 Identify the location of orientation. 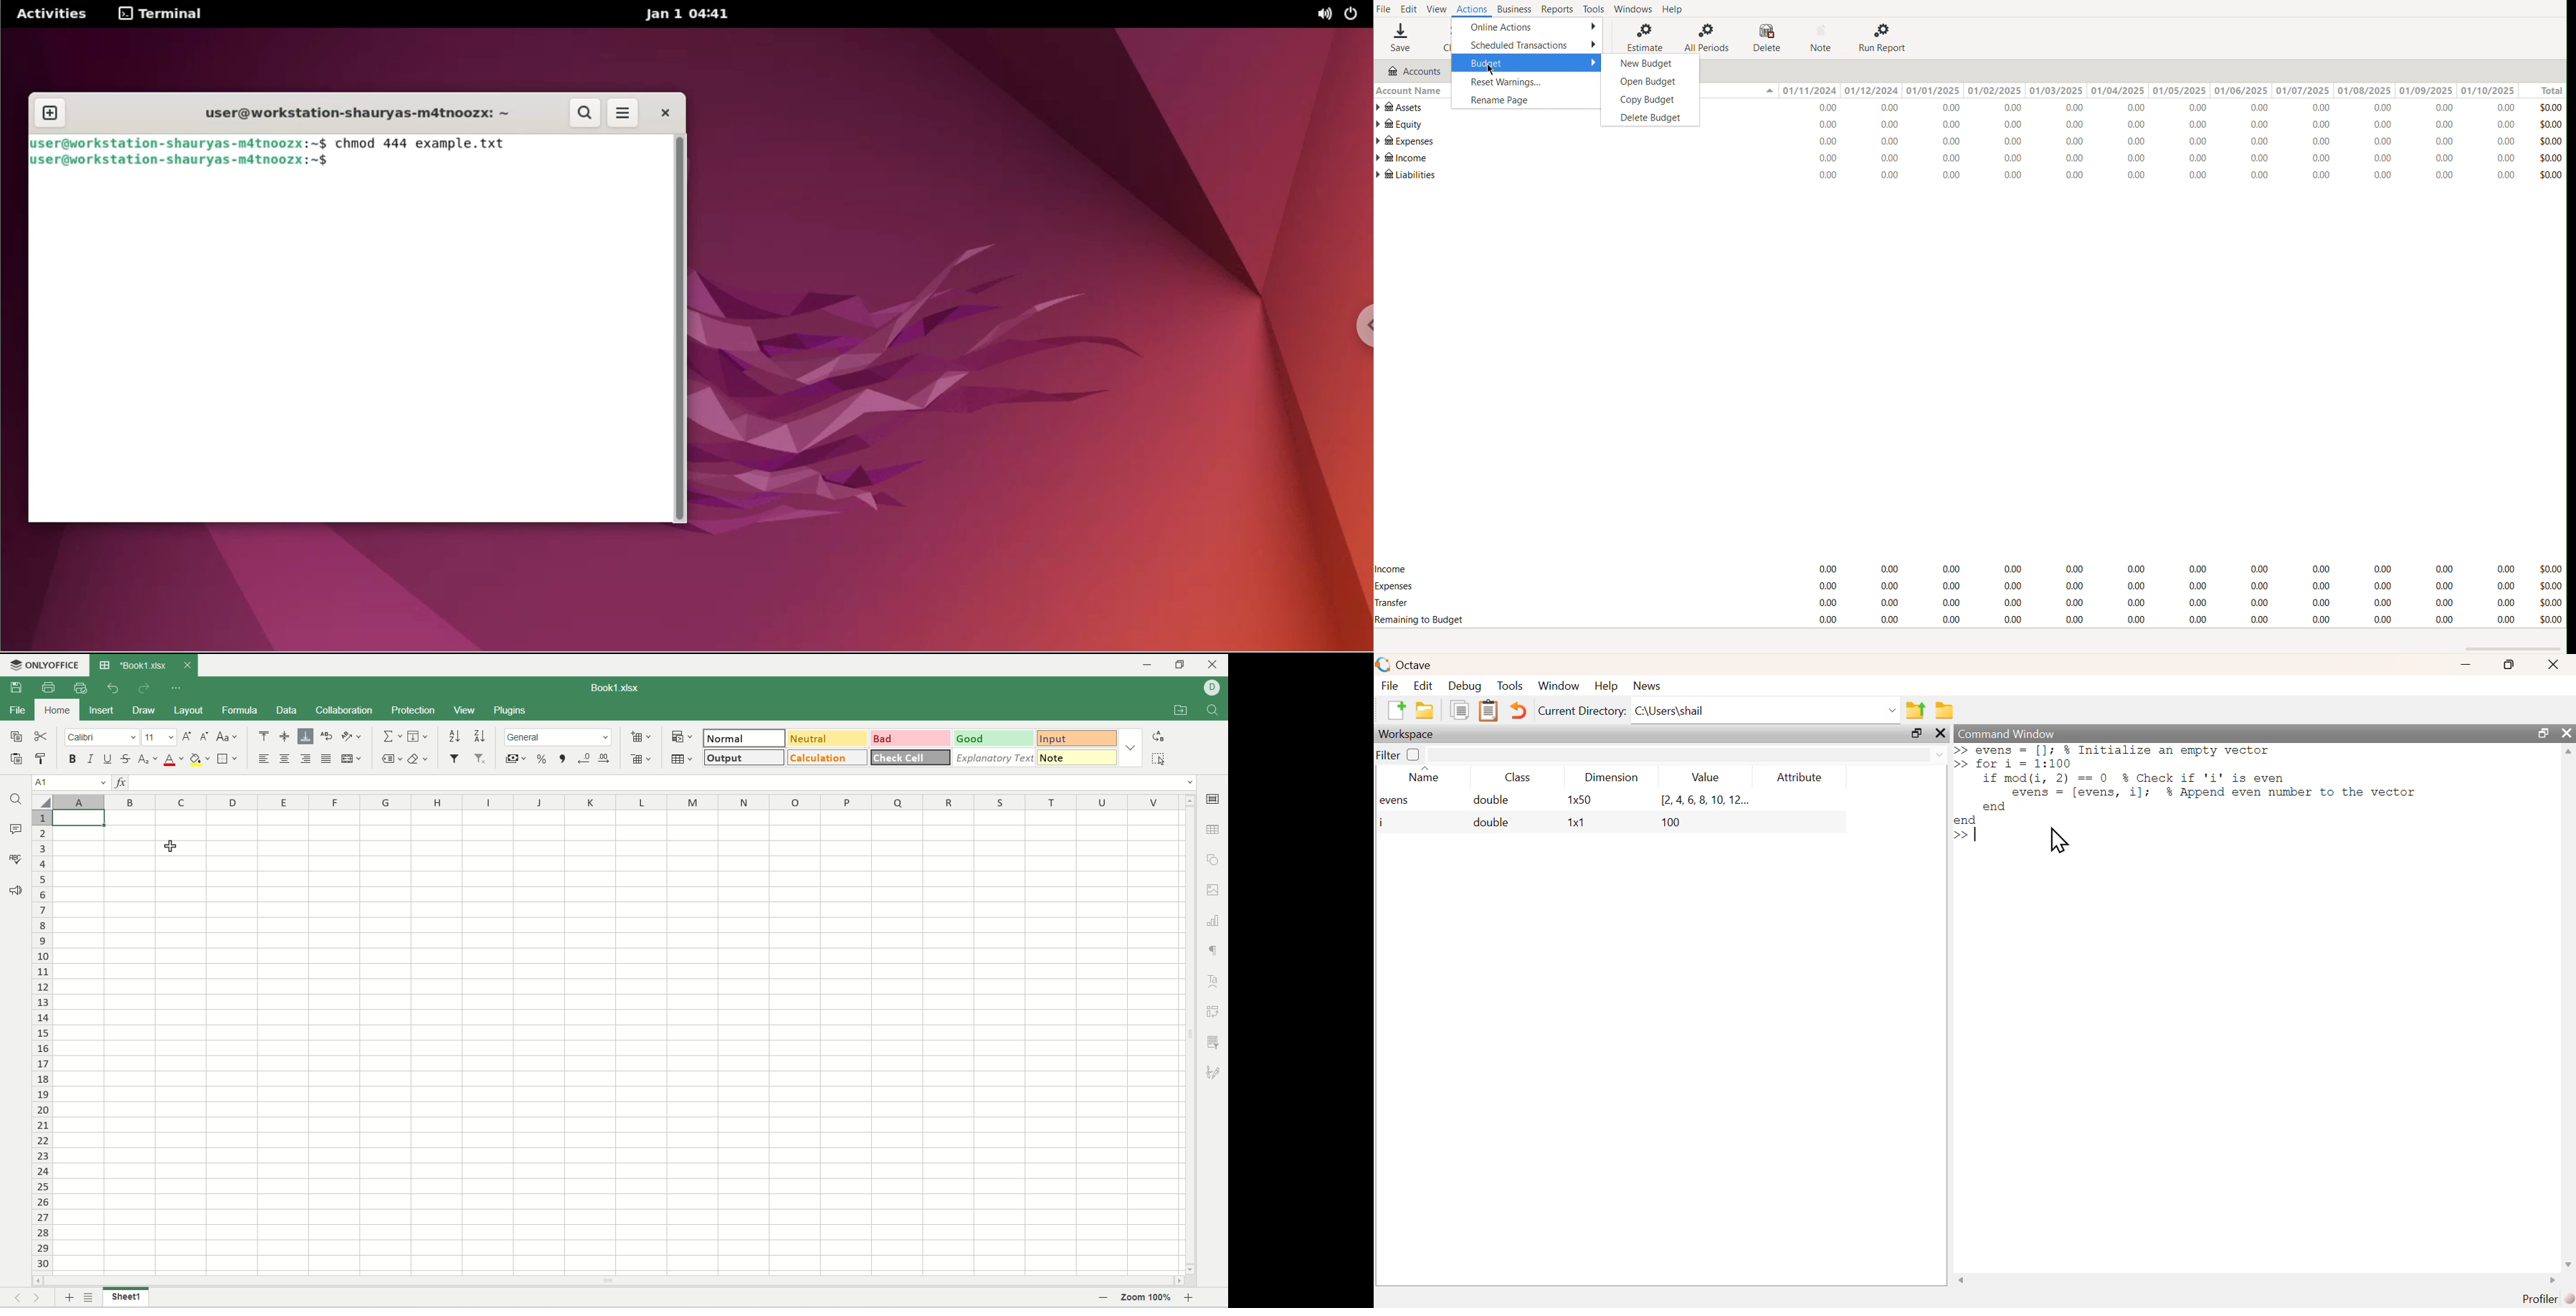
(354, 735).